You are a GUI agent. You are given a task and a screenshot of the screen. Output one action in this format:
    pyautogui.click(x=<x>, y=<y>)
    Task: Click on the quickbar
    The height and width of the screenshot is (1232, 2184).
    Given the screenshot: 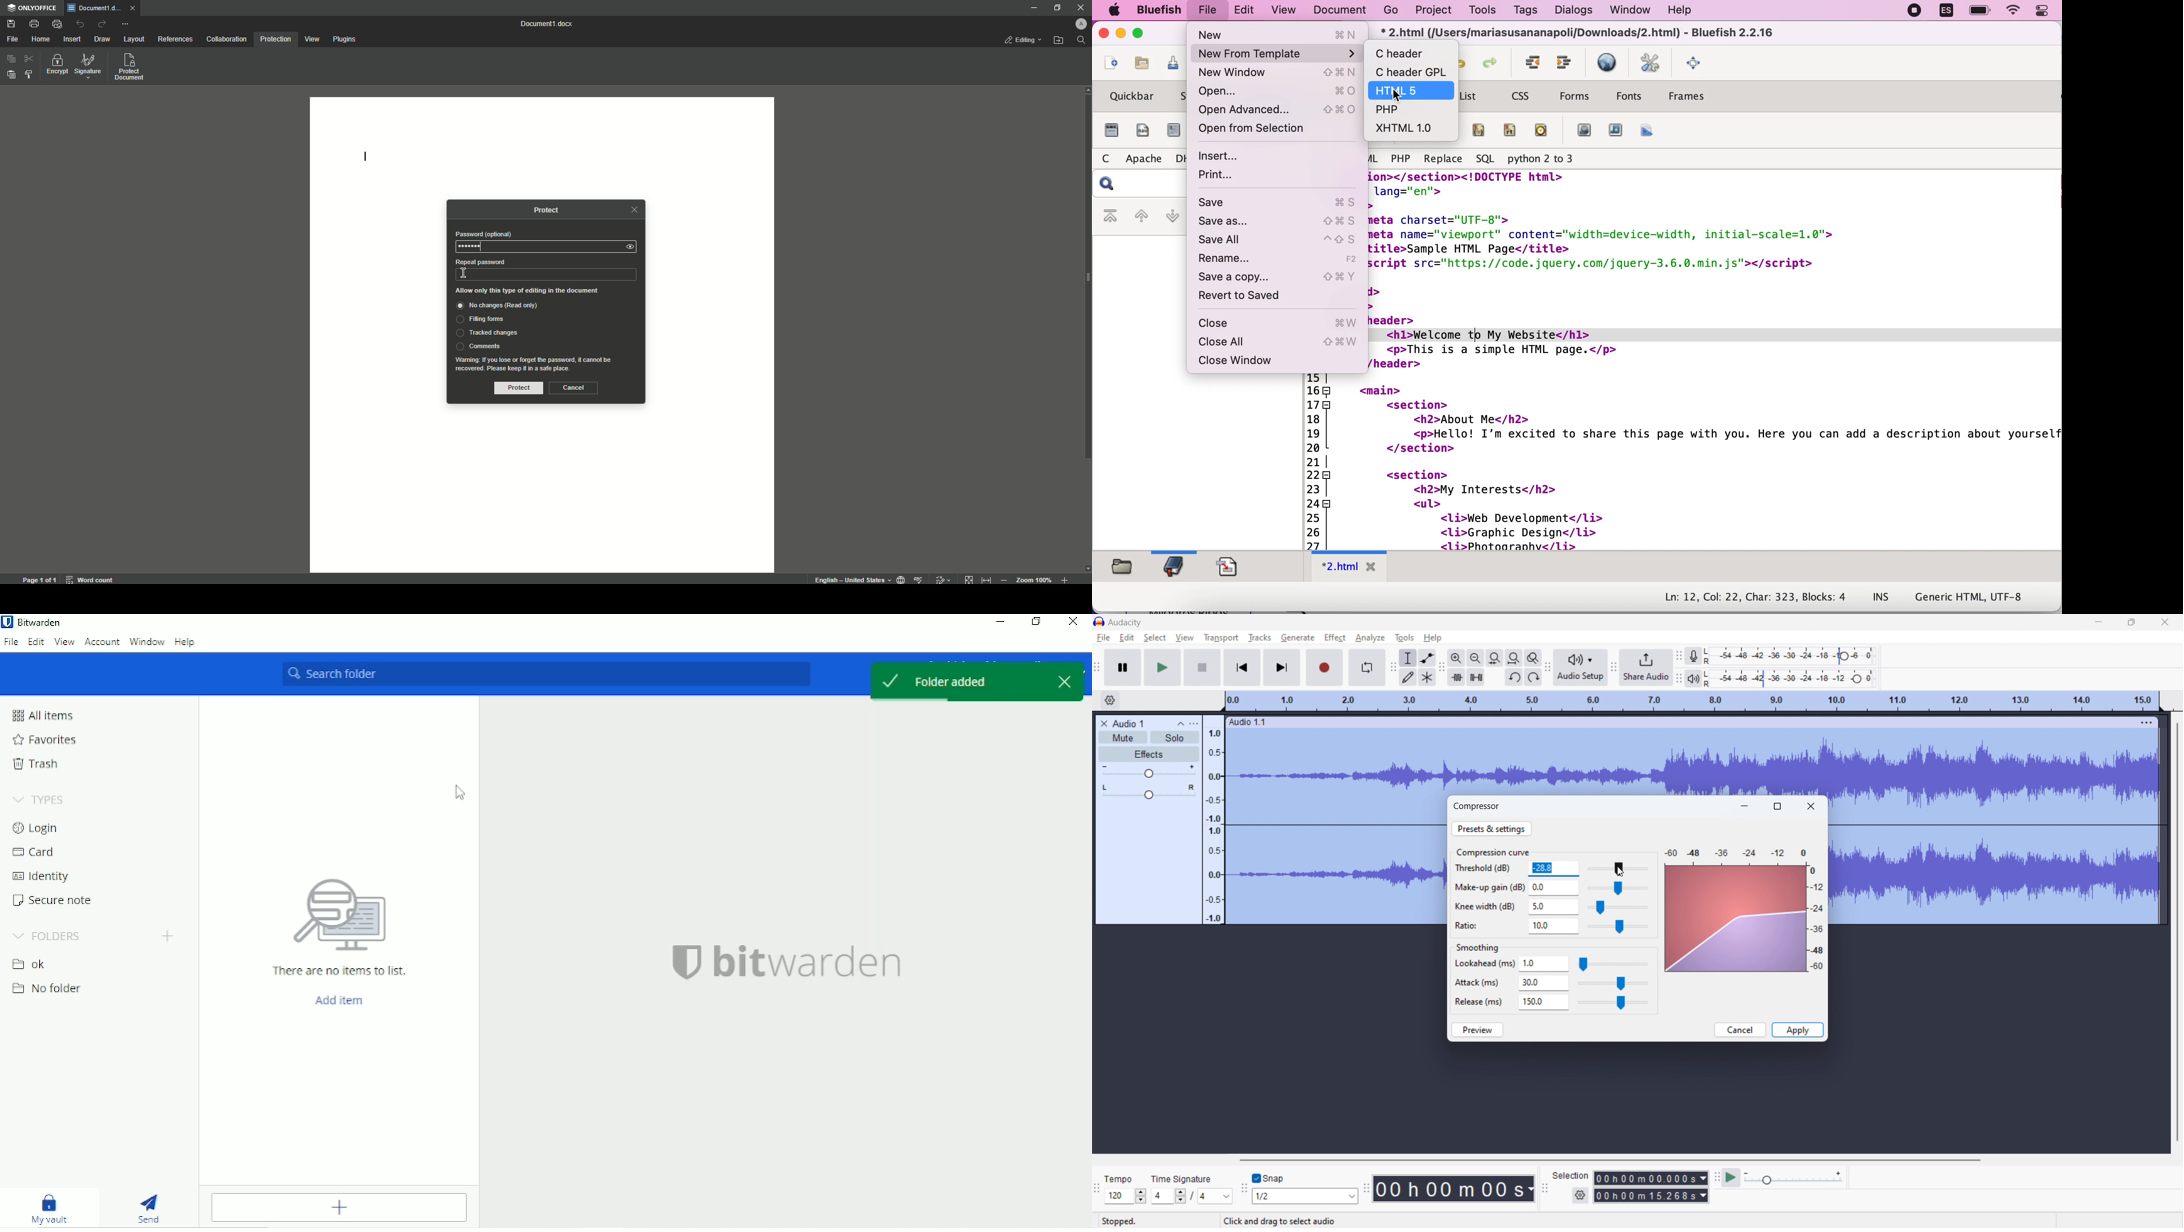 What is the action you would take?
    pyautogui.click(x=1130, y=96)
    